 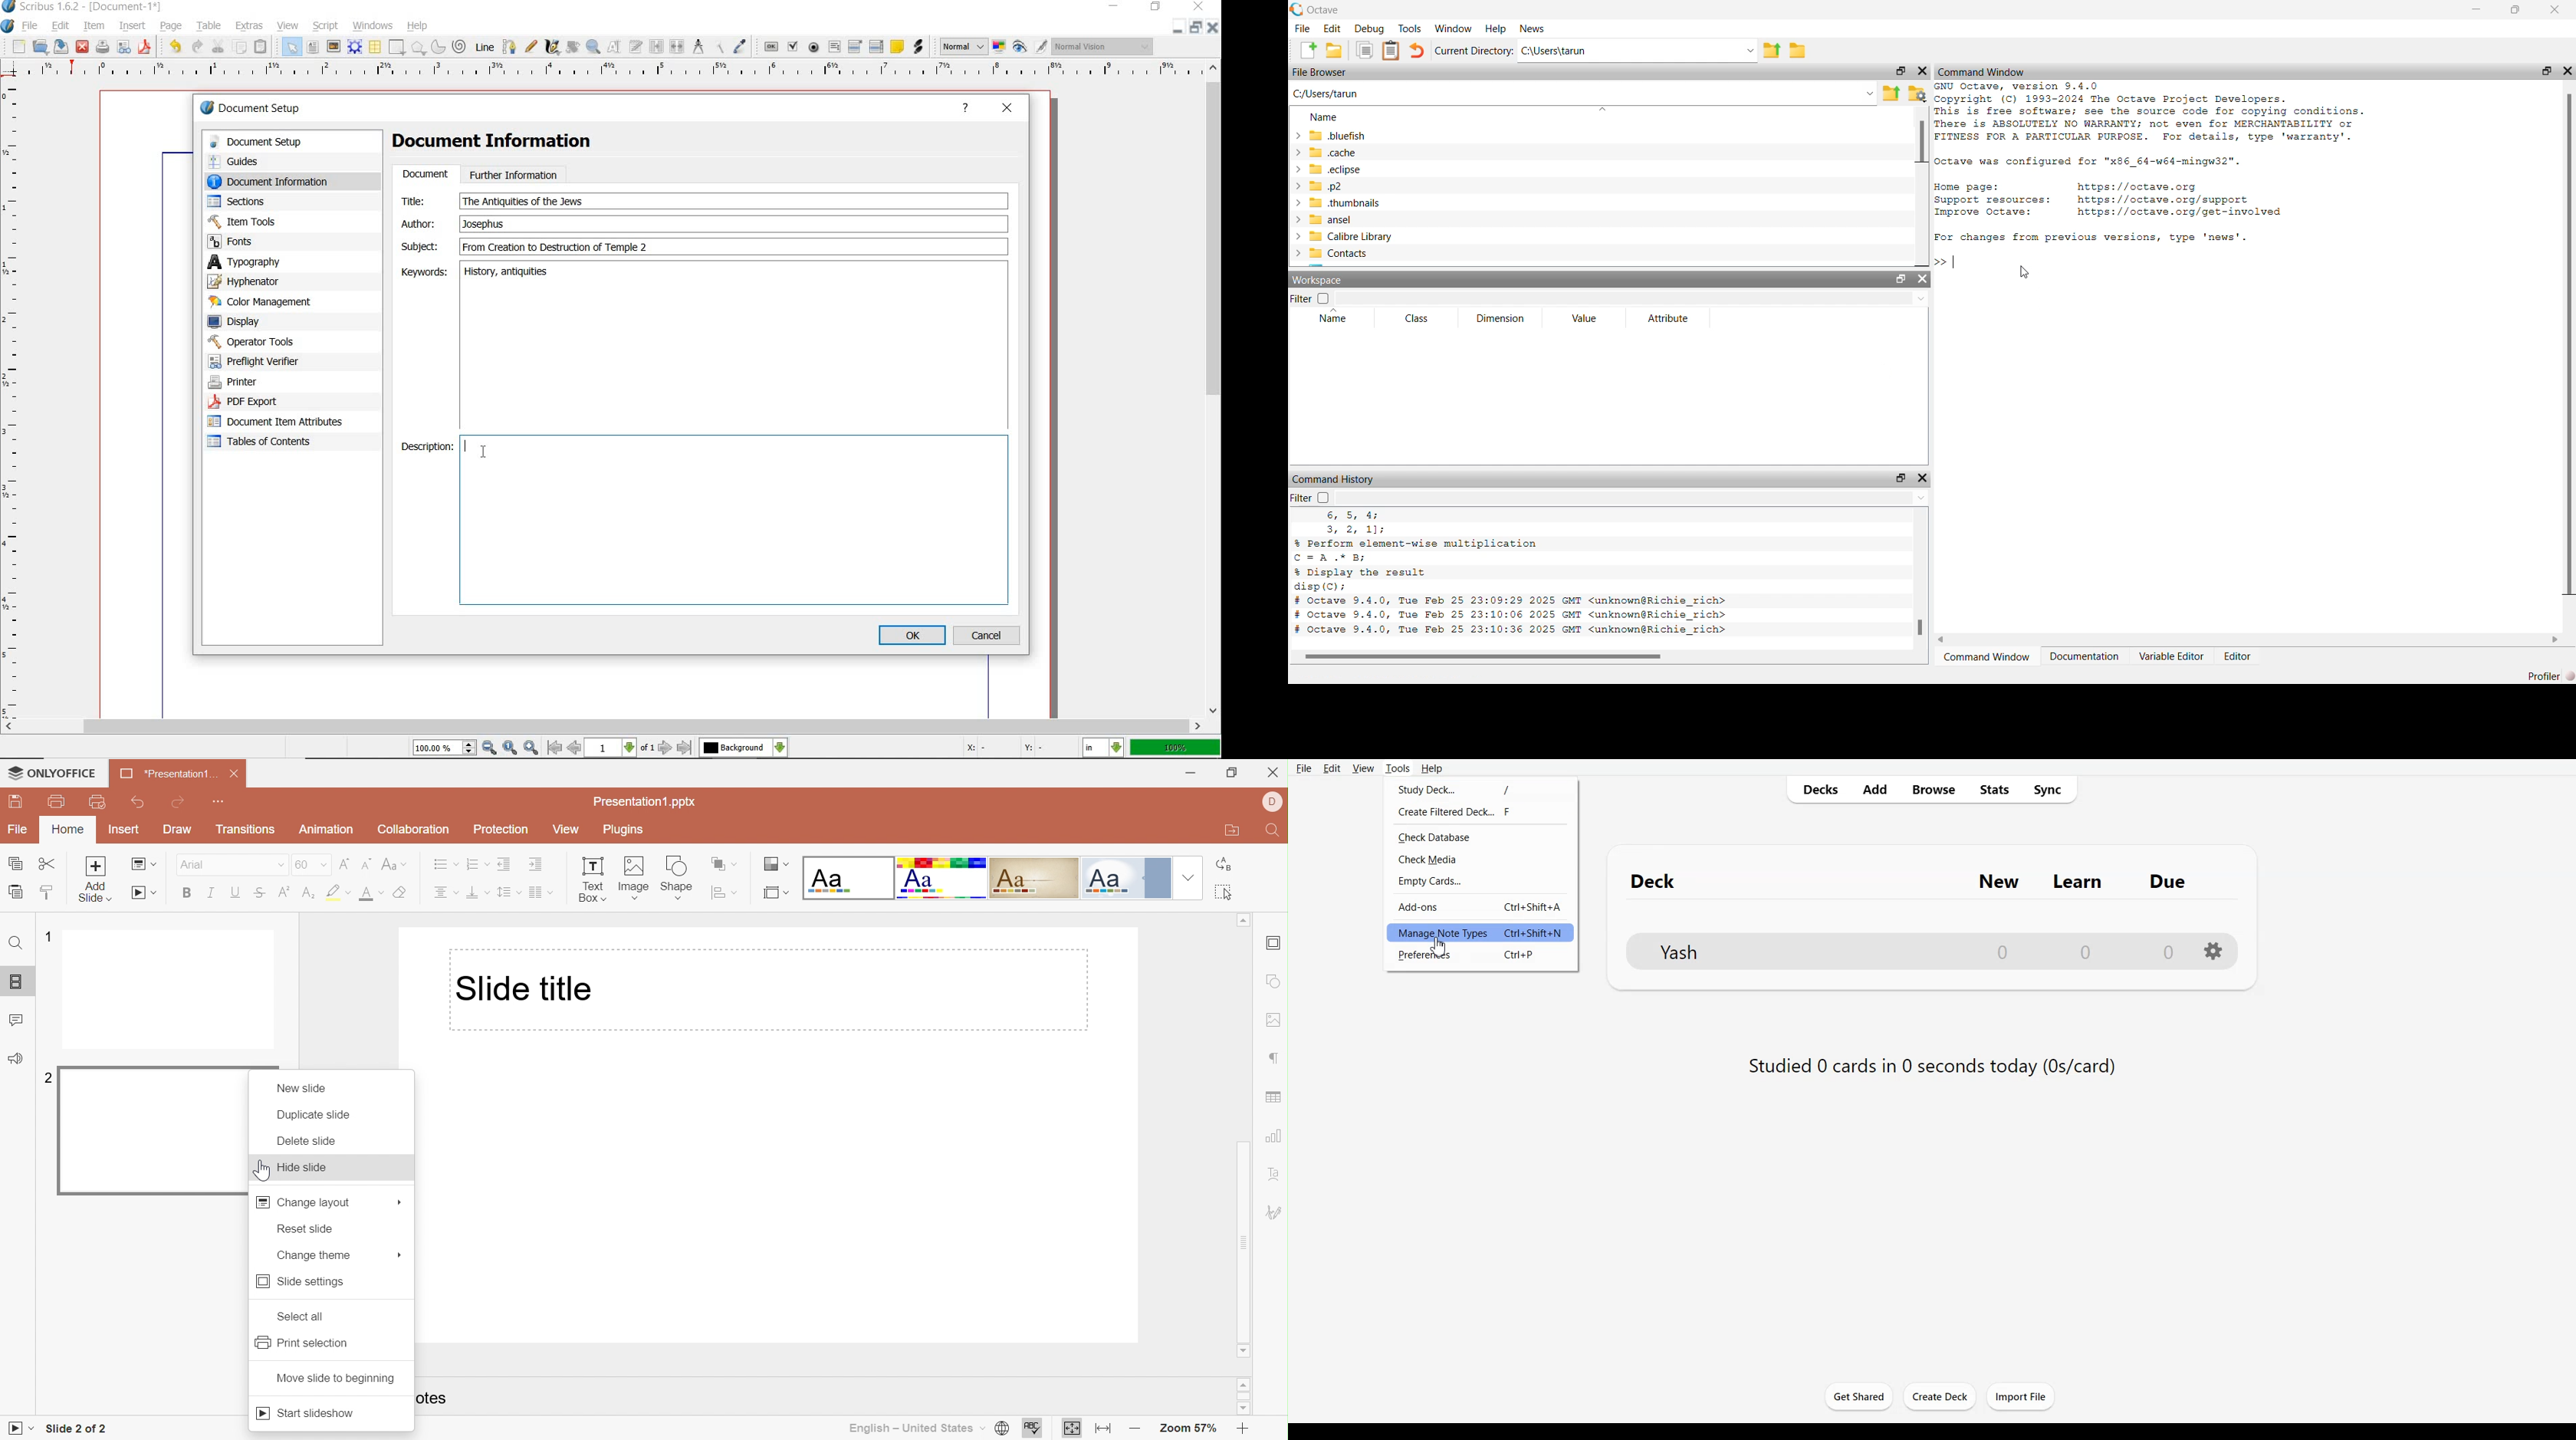 What do you see at coordinates (287, 25) in the screenshot?
I see `view` at bounding box center [287, 25].